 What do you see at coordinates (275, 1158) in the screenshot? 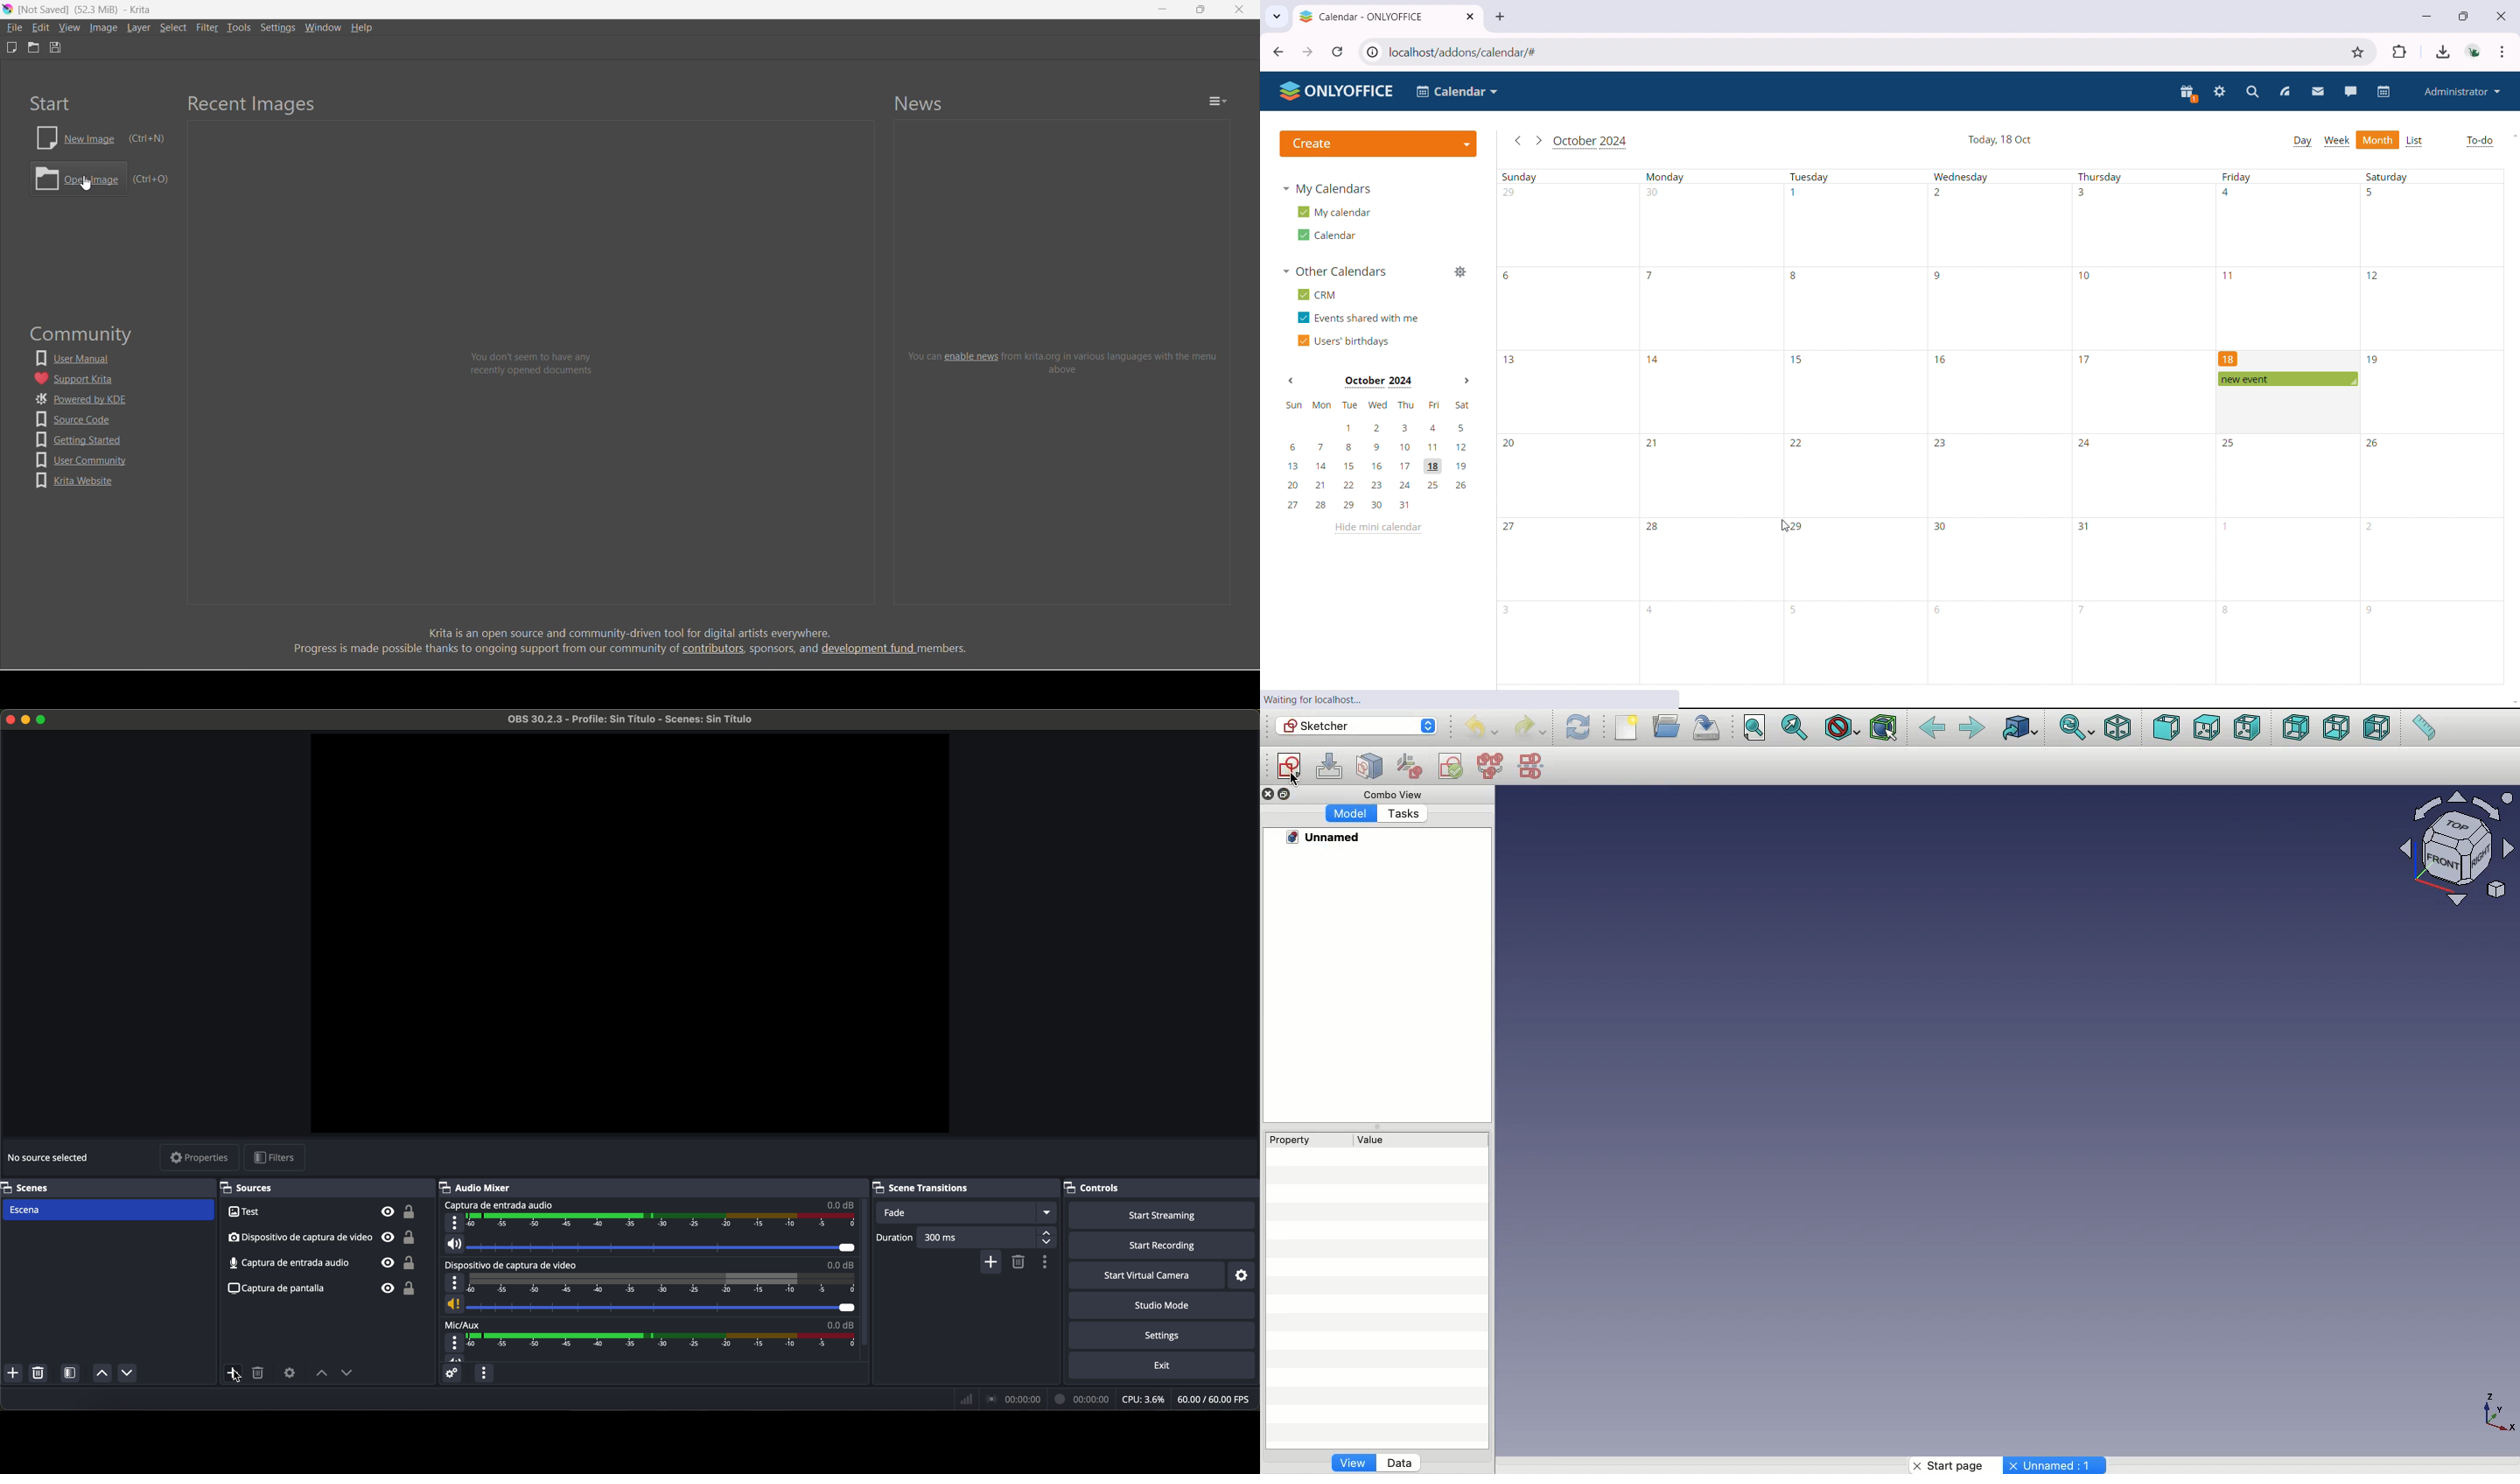
I see `filters` at bounding box center [275, 1158].